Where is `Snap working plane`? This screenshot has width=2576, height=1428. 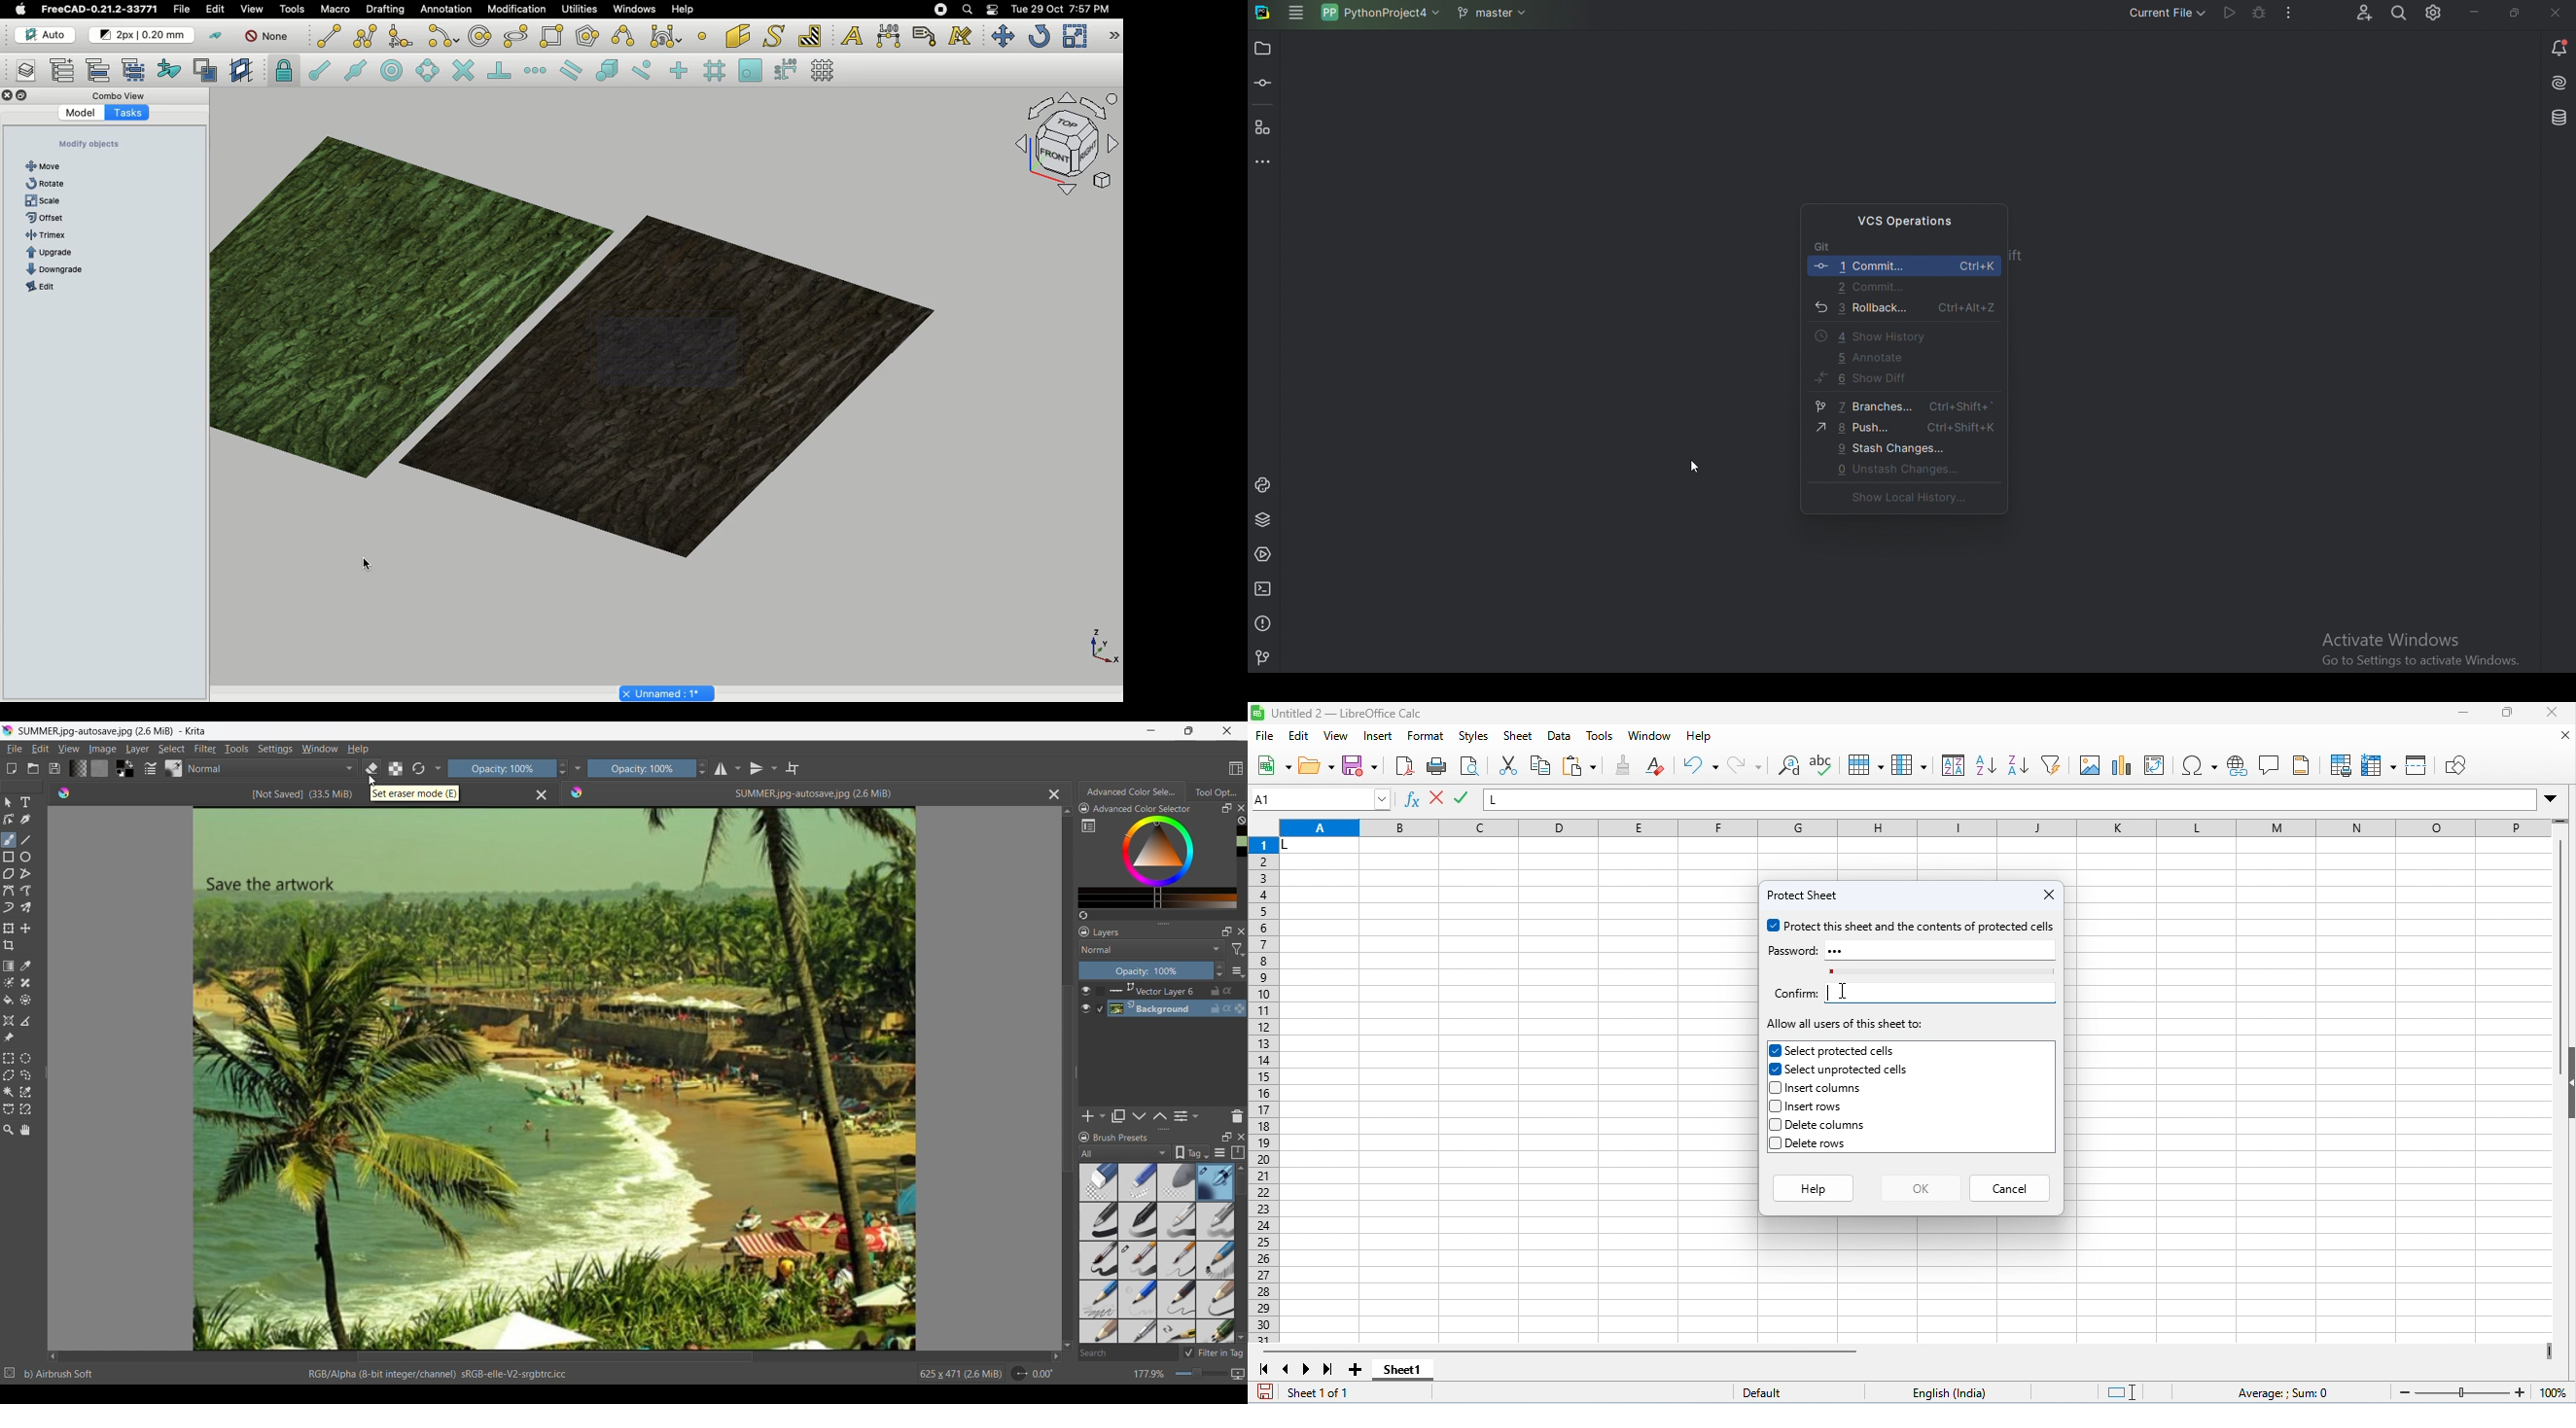 Snap working plane is located at coordinates (750, 72).